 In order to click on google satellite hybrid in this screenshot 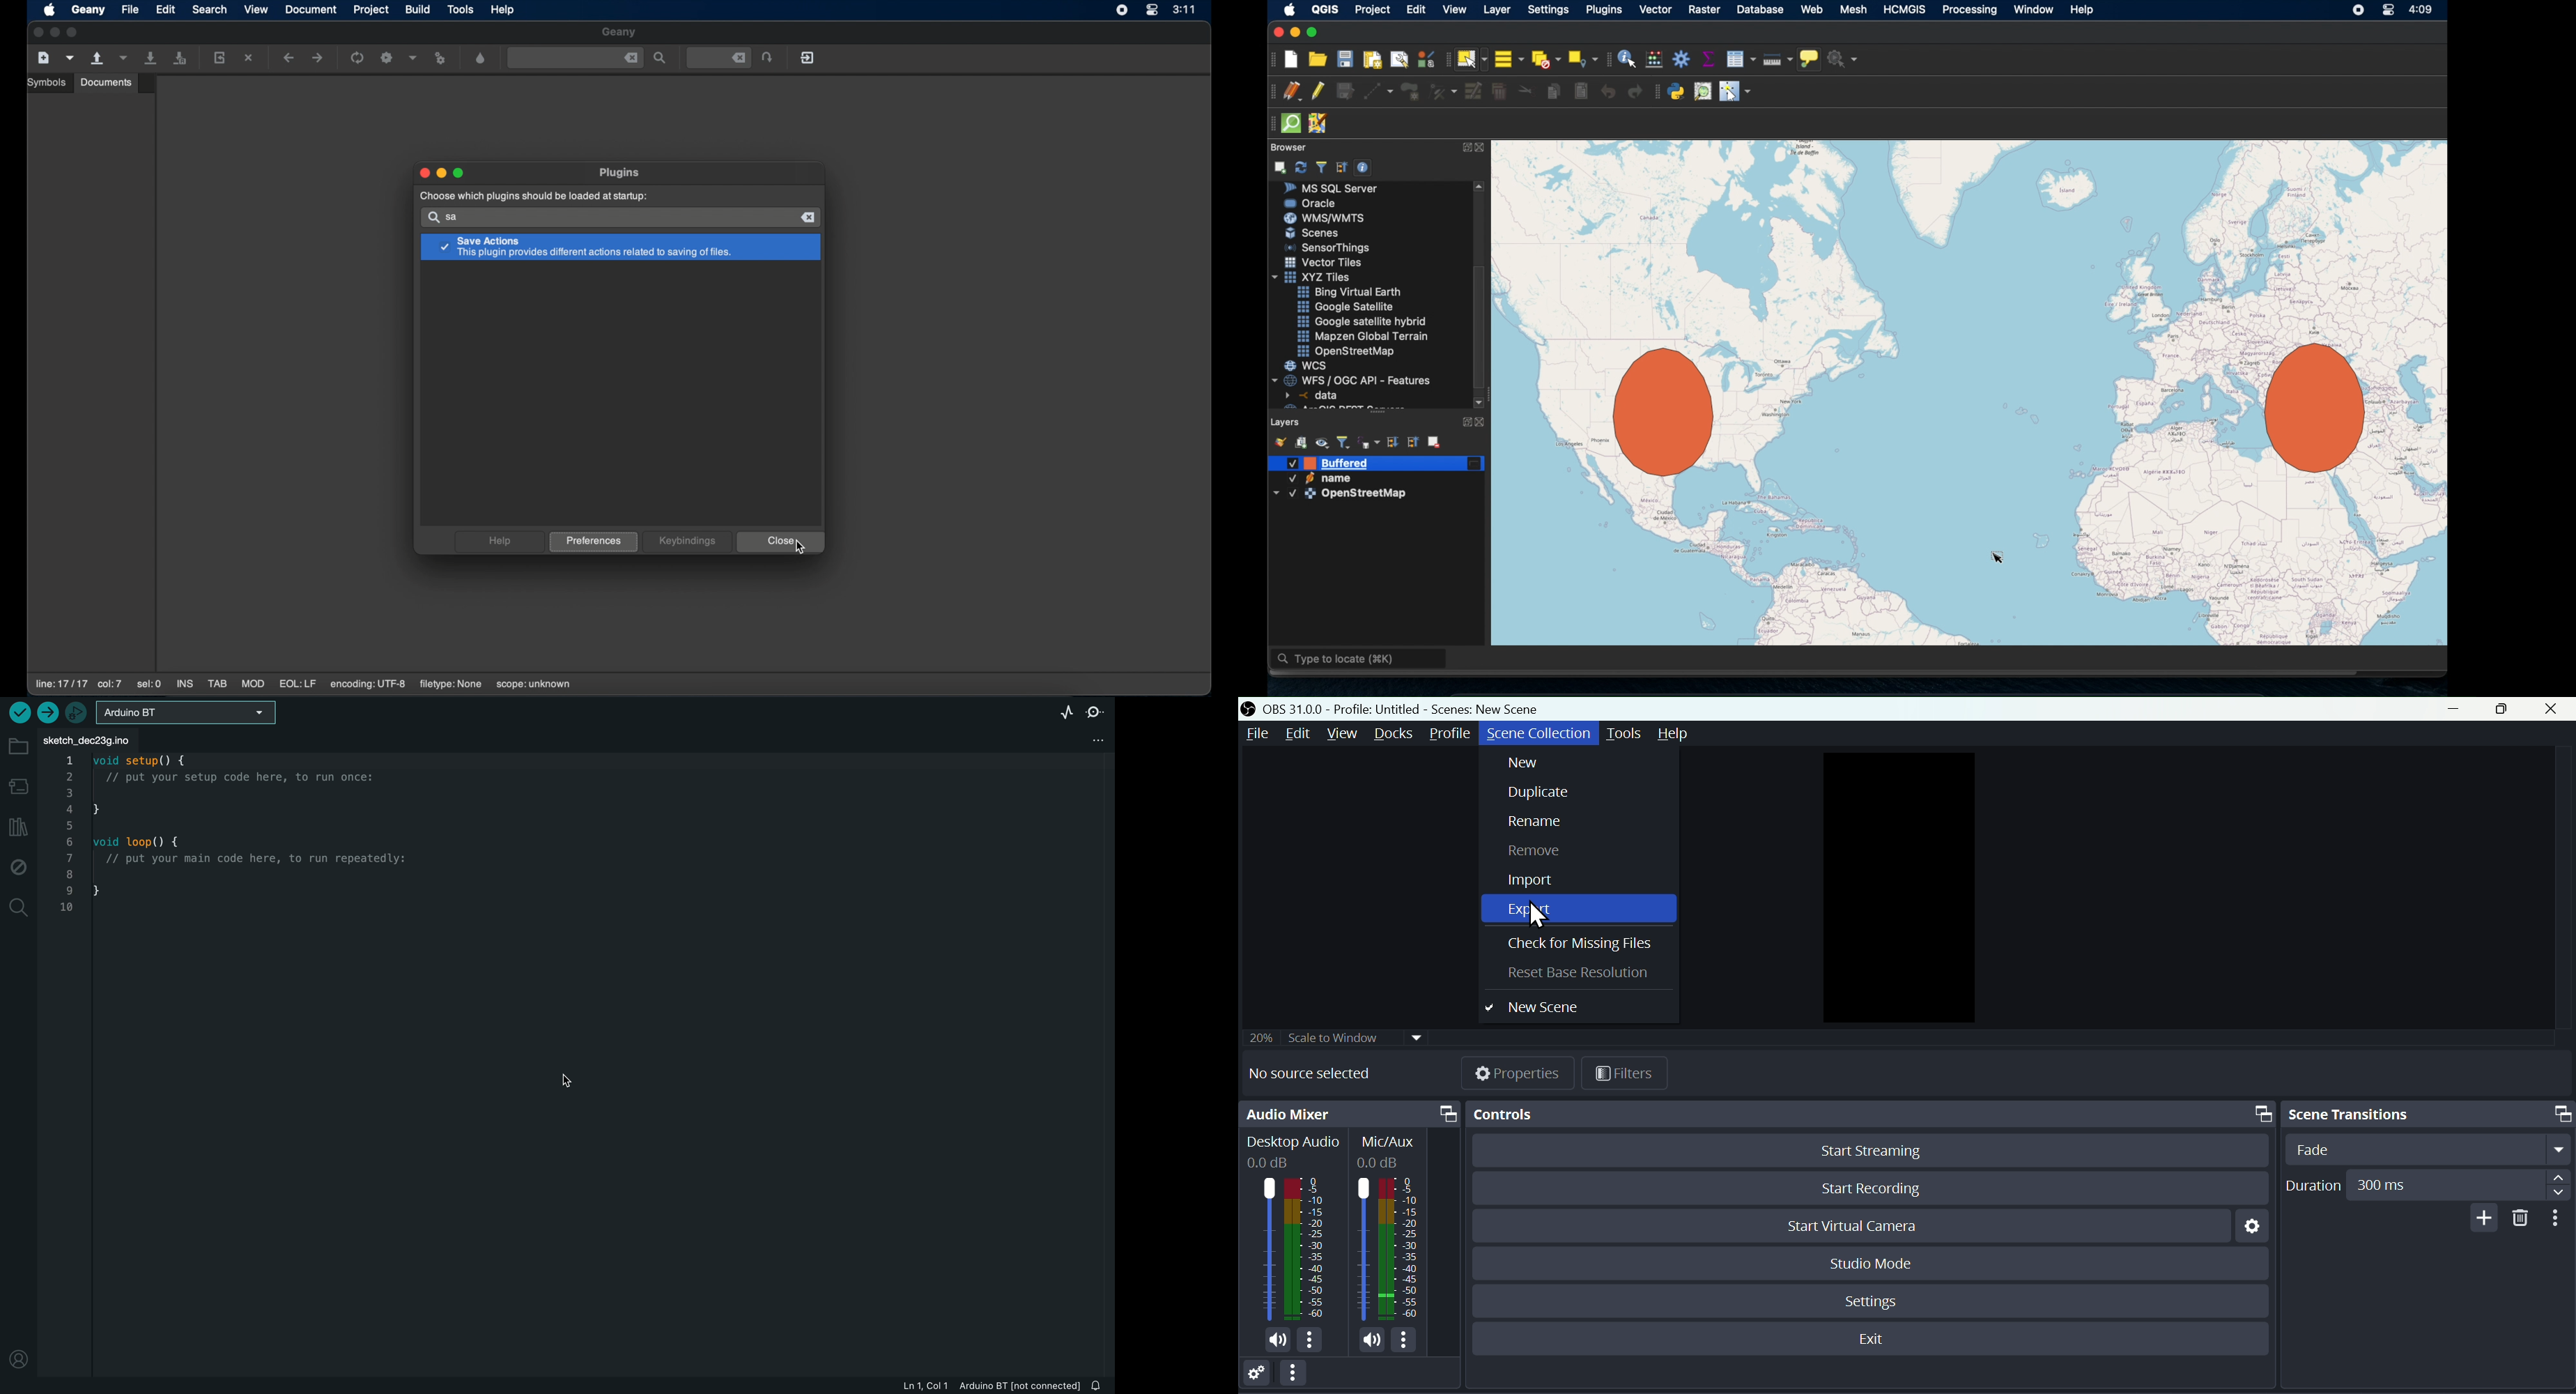, I will do `click(1361, 323)`.